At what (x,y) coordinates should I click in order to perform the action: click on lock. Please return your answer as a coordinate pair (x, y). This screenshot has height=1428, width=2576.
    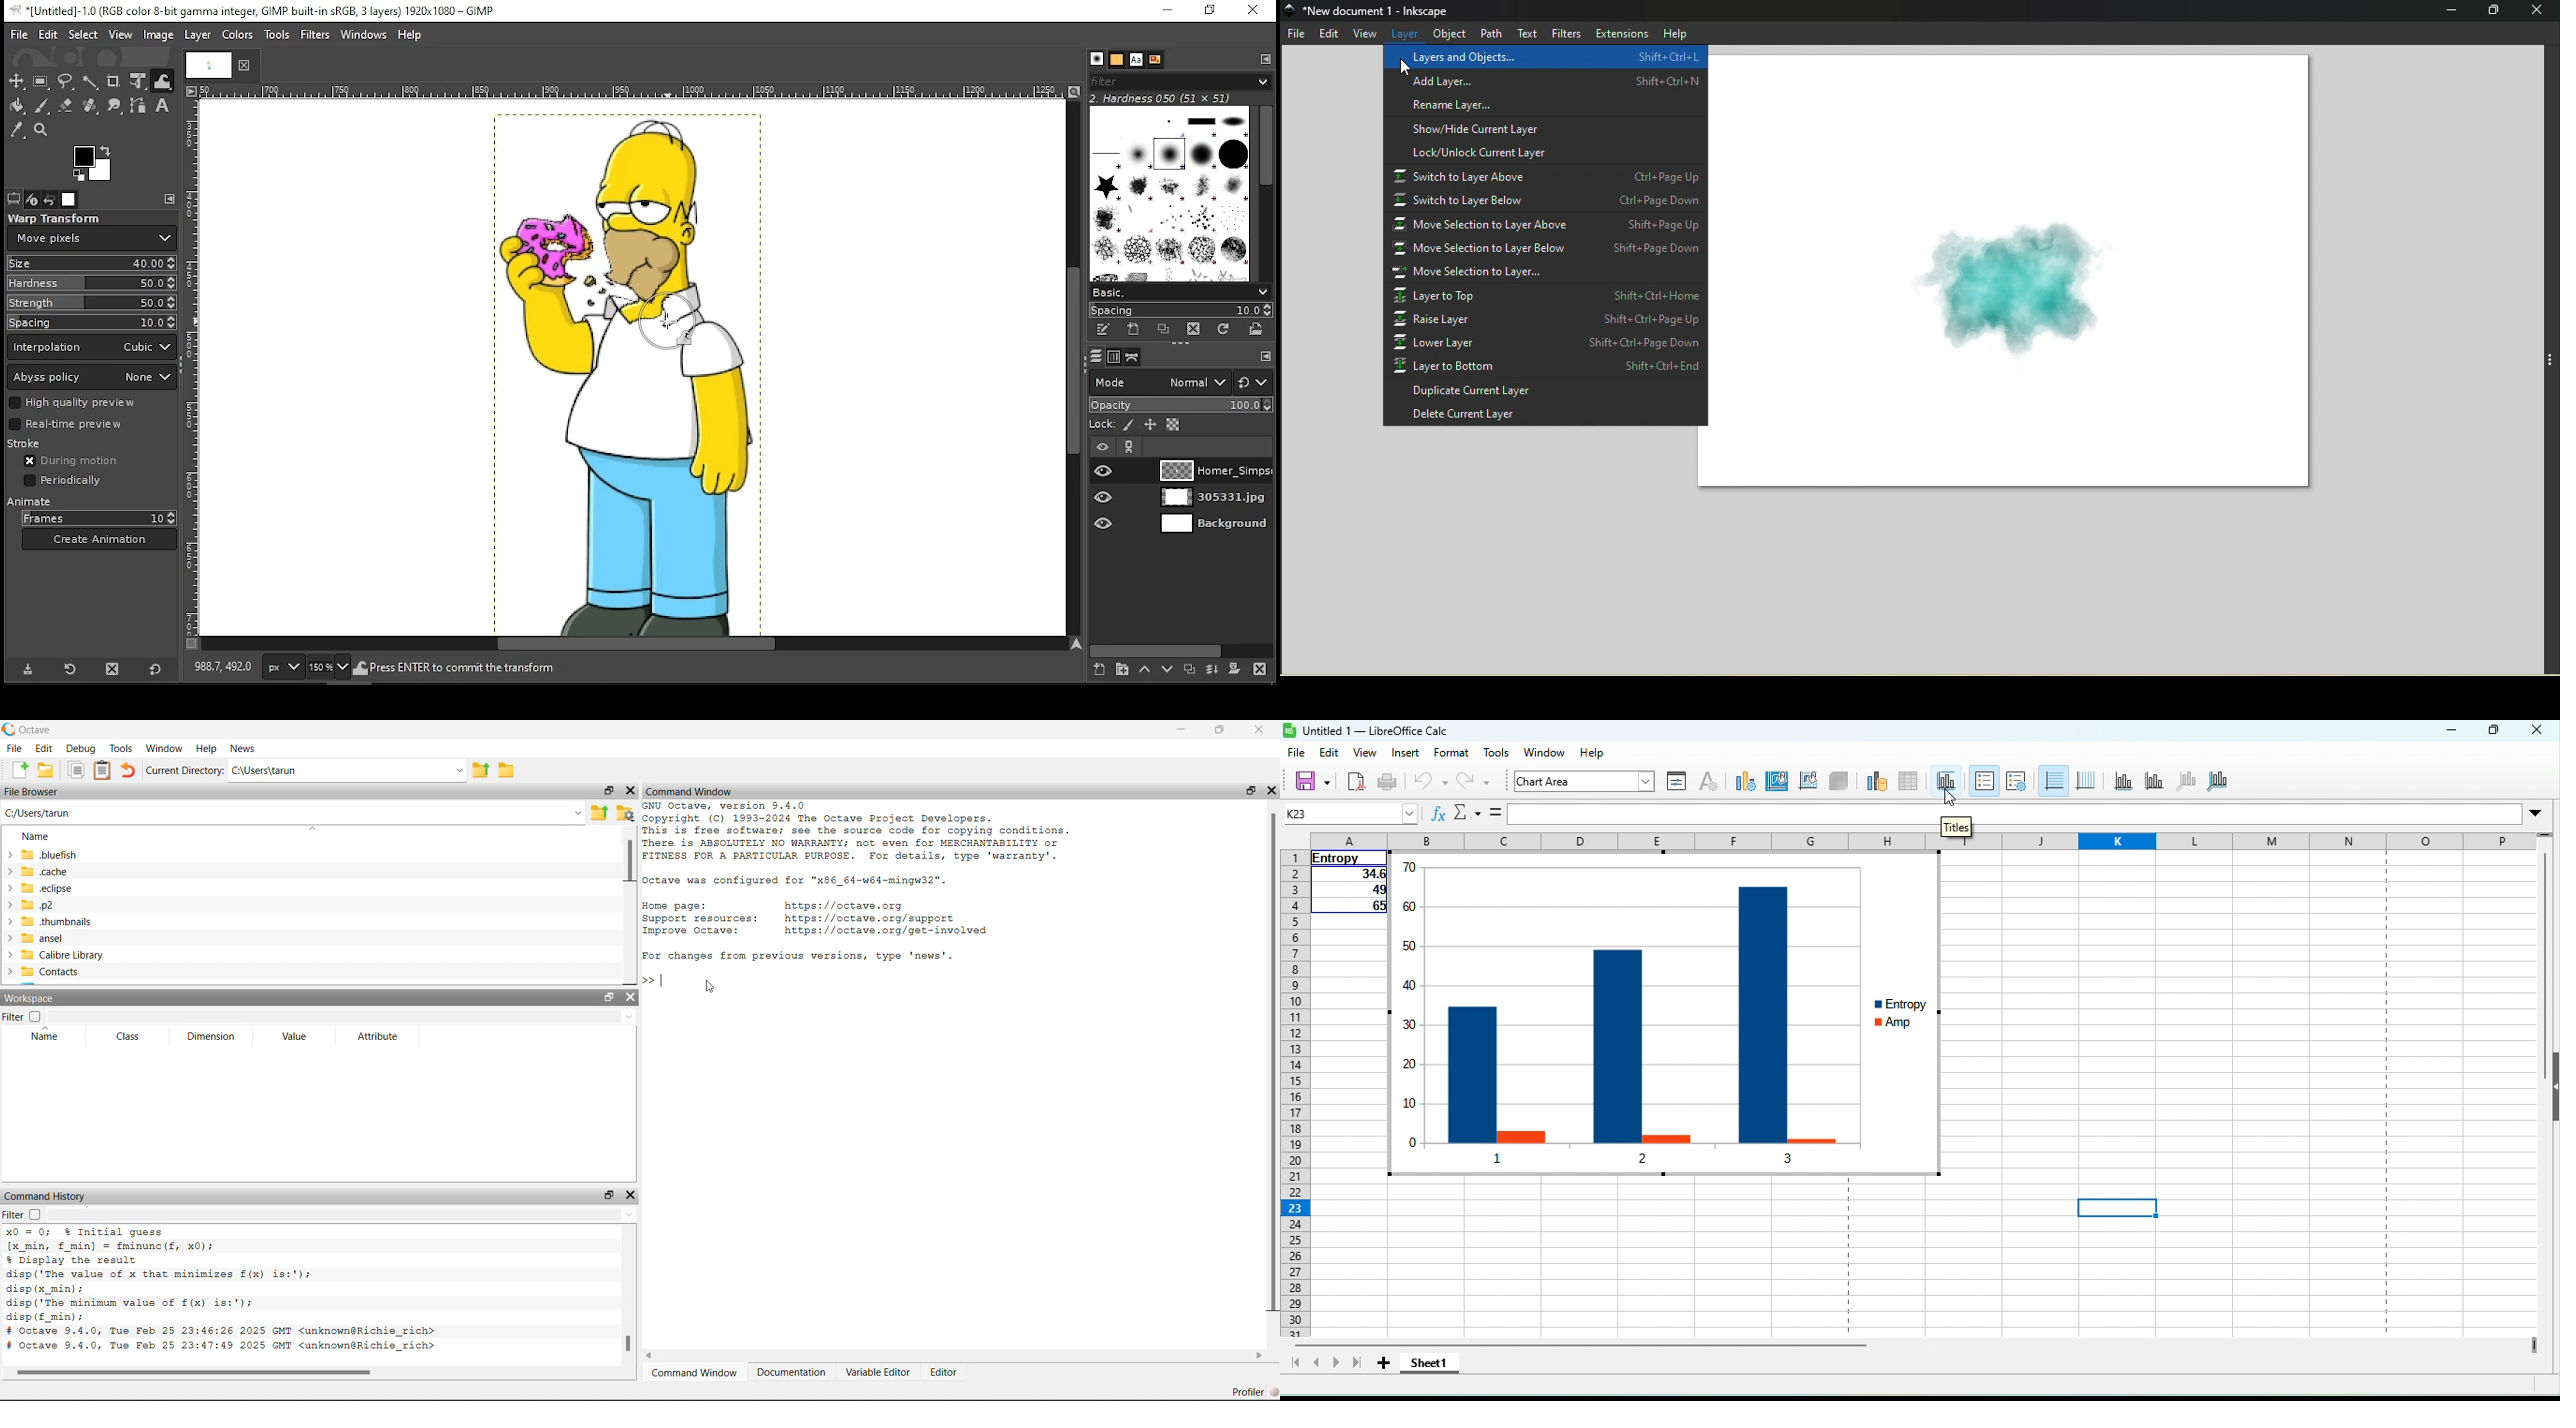
    Looking at the image, I should click on (1102, 425).